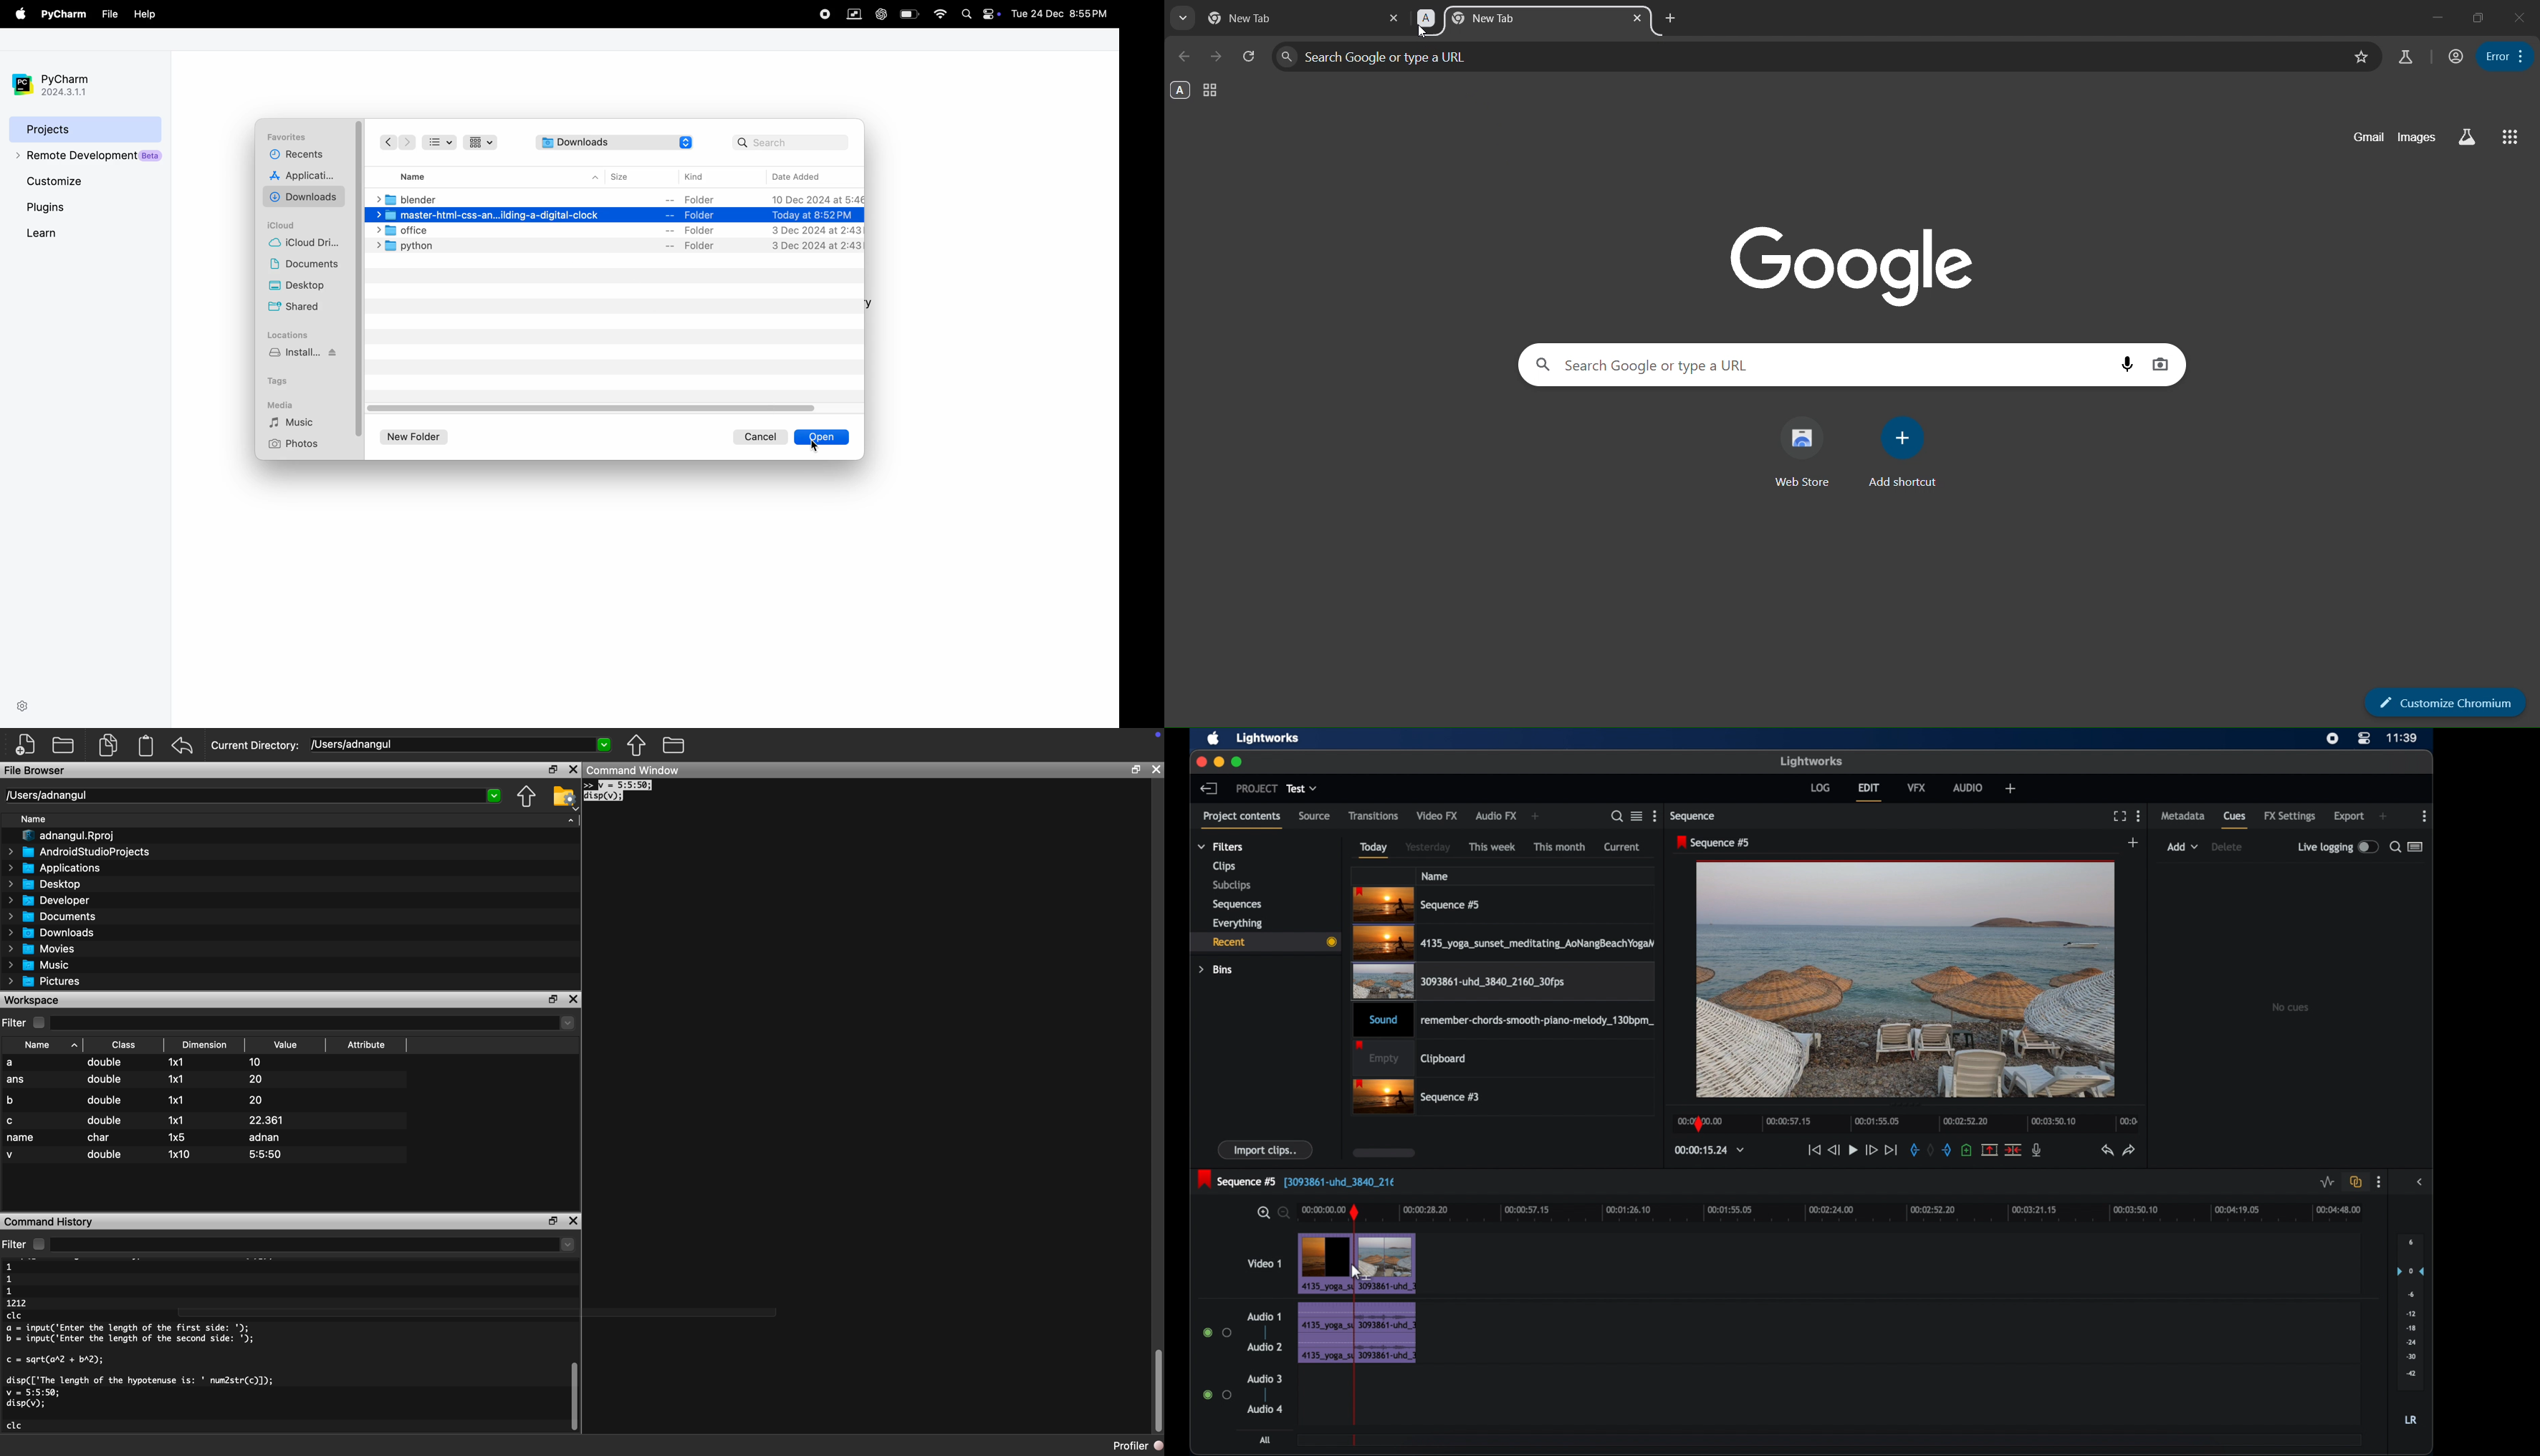 This screenshot has width=2548, height=1456. Describe the element at coordinates (2425, 816) in the screenshot. I see `moreoptions` at that location.